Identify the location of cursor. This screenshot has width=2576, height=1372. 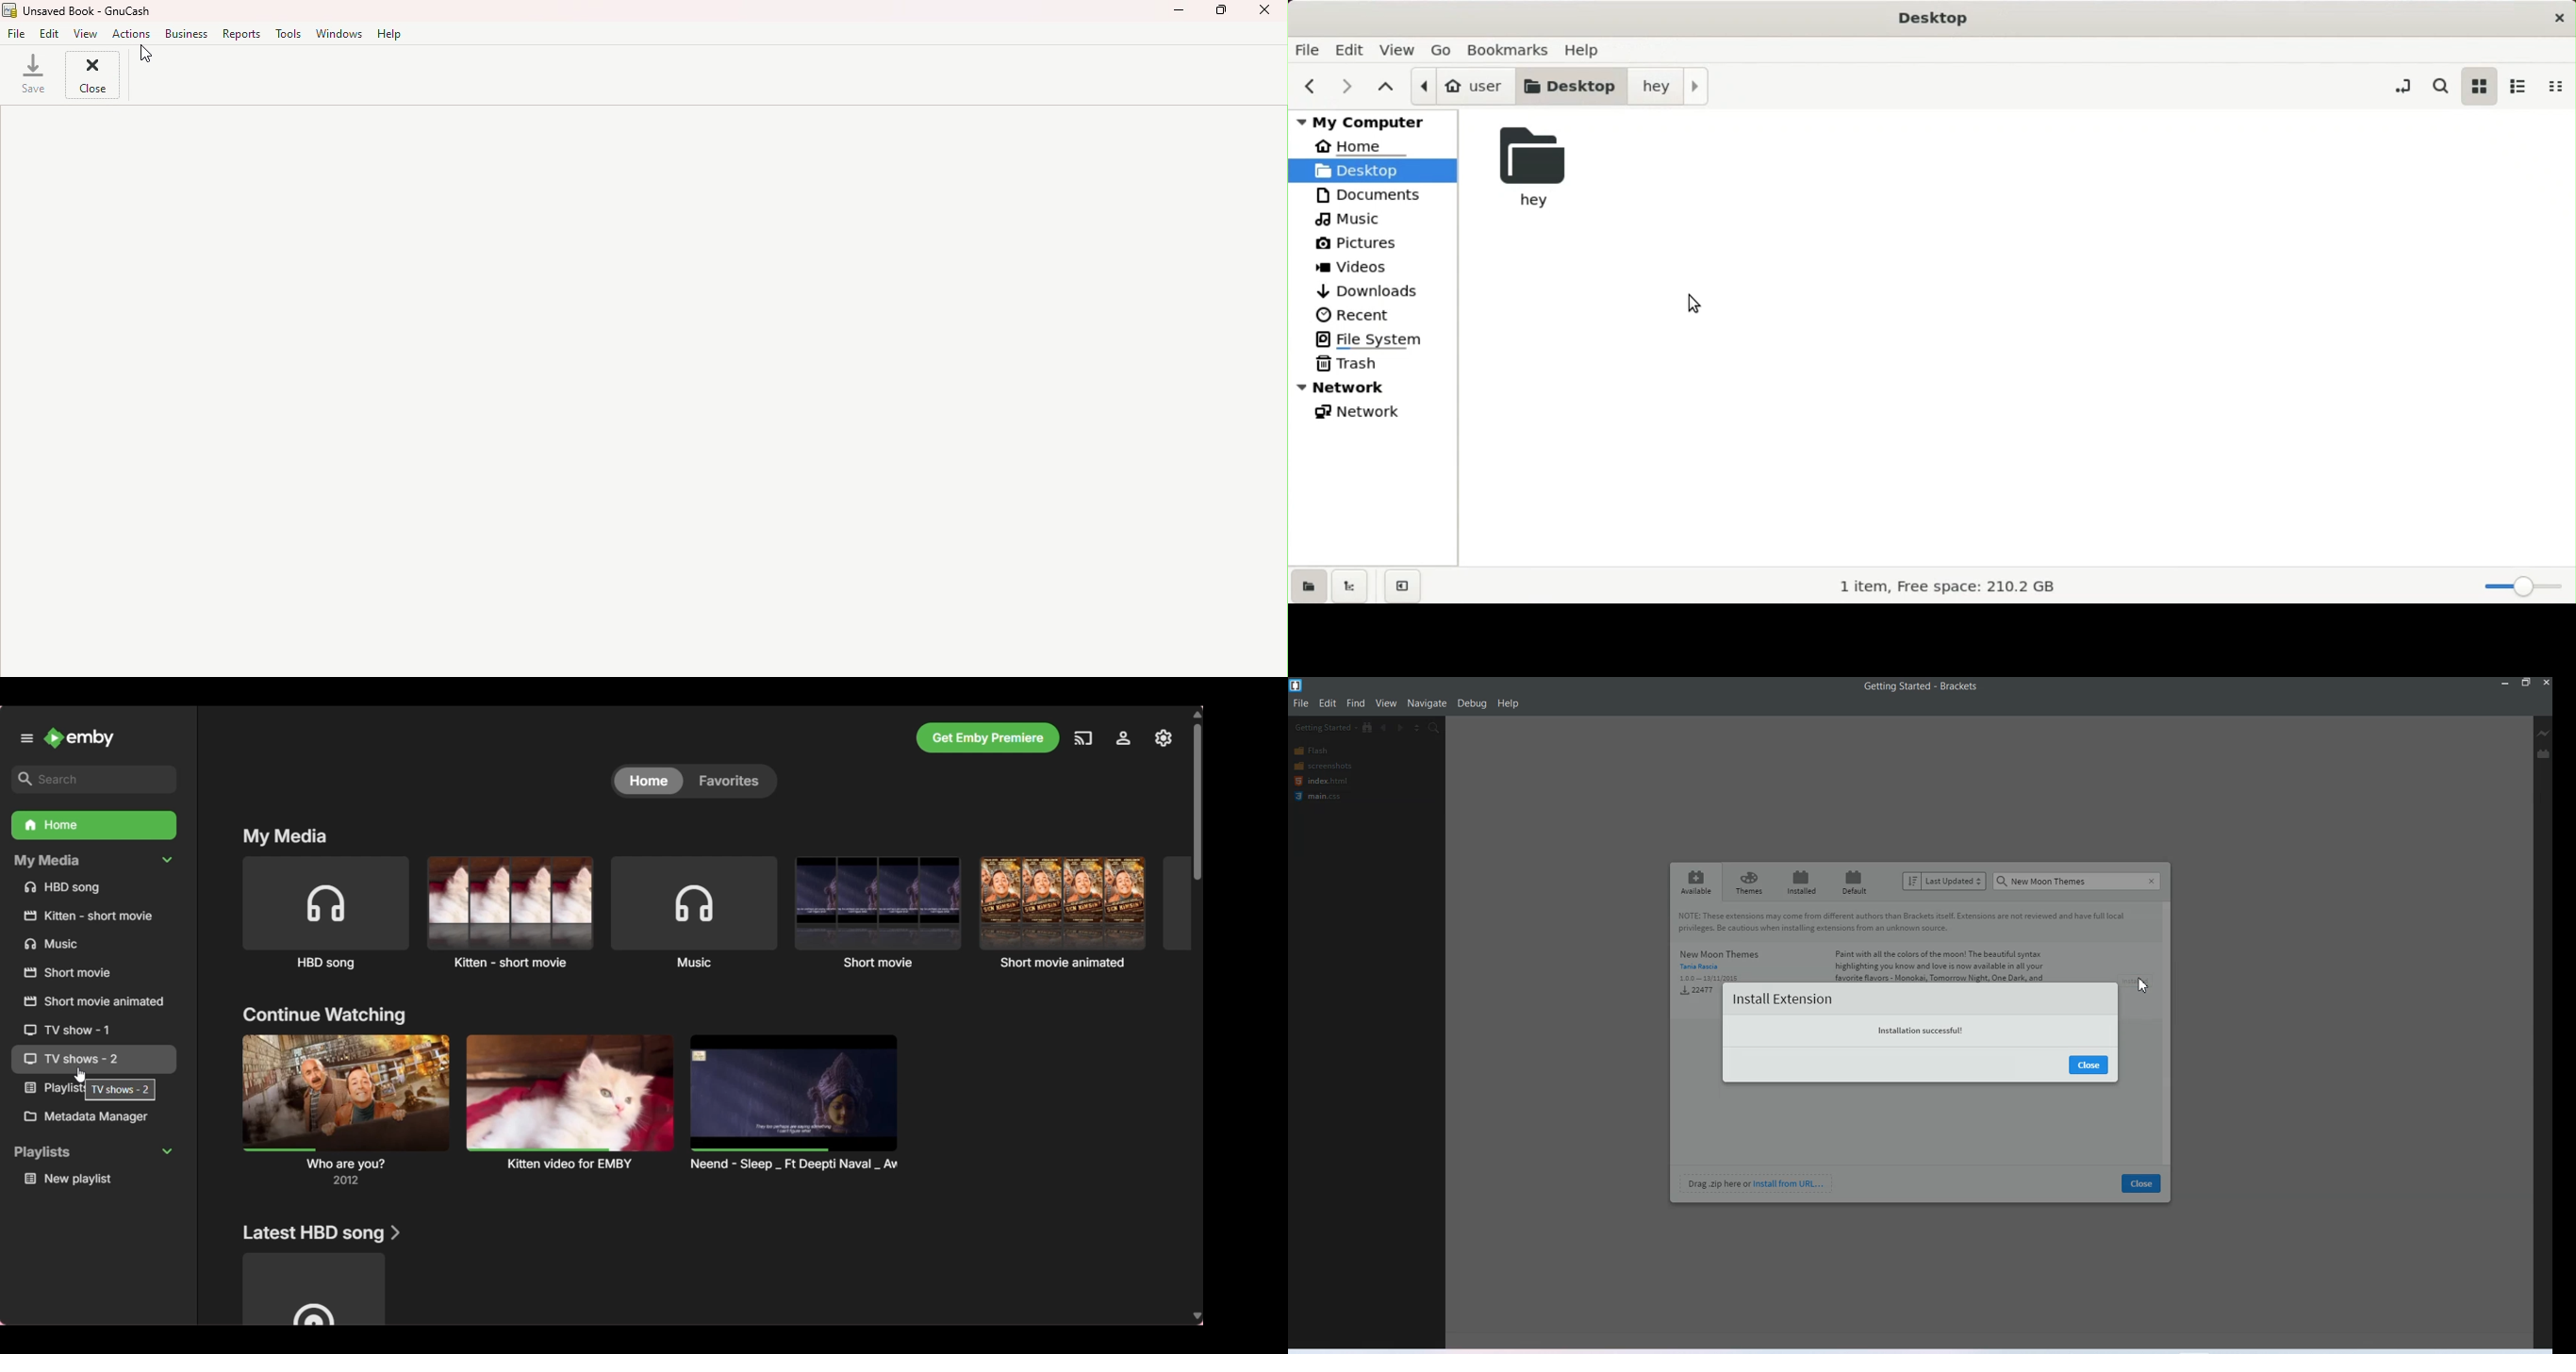
(1695, 304).